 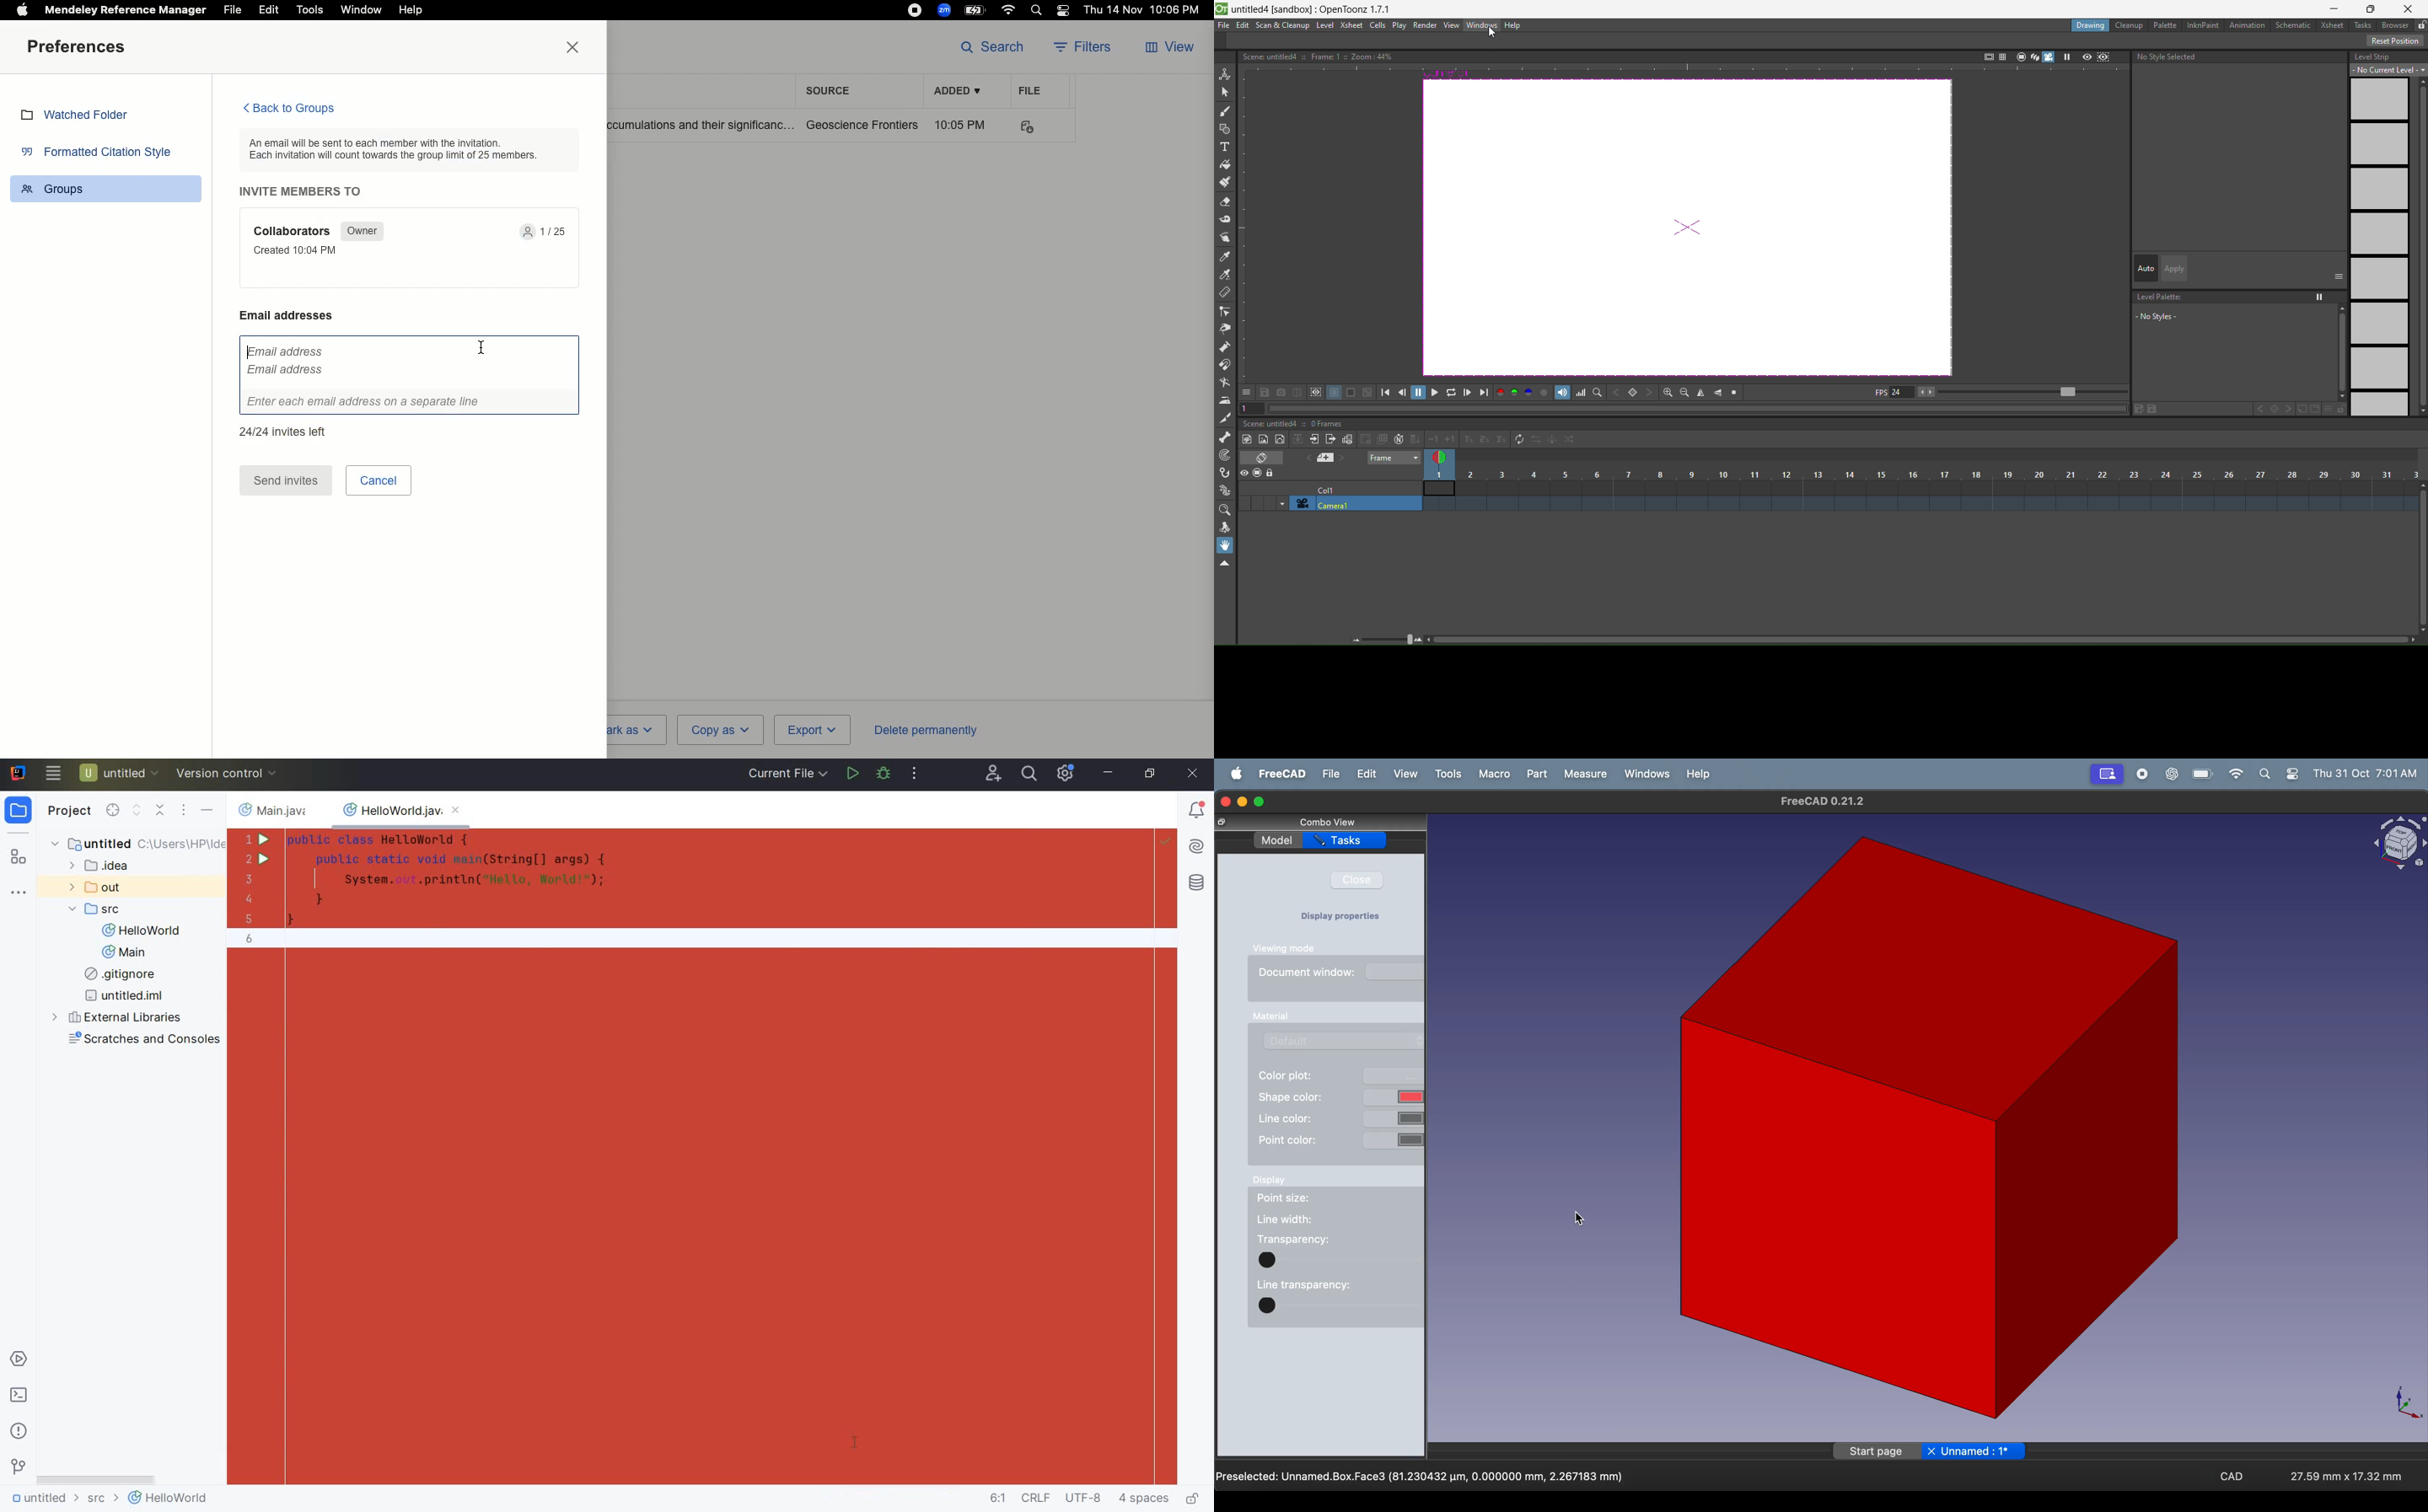 I want to click on locator, so click(x=1633, y=394).